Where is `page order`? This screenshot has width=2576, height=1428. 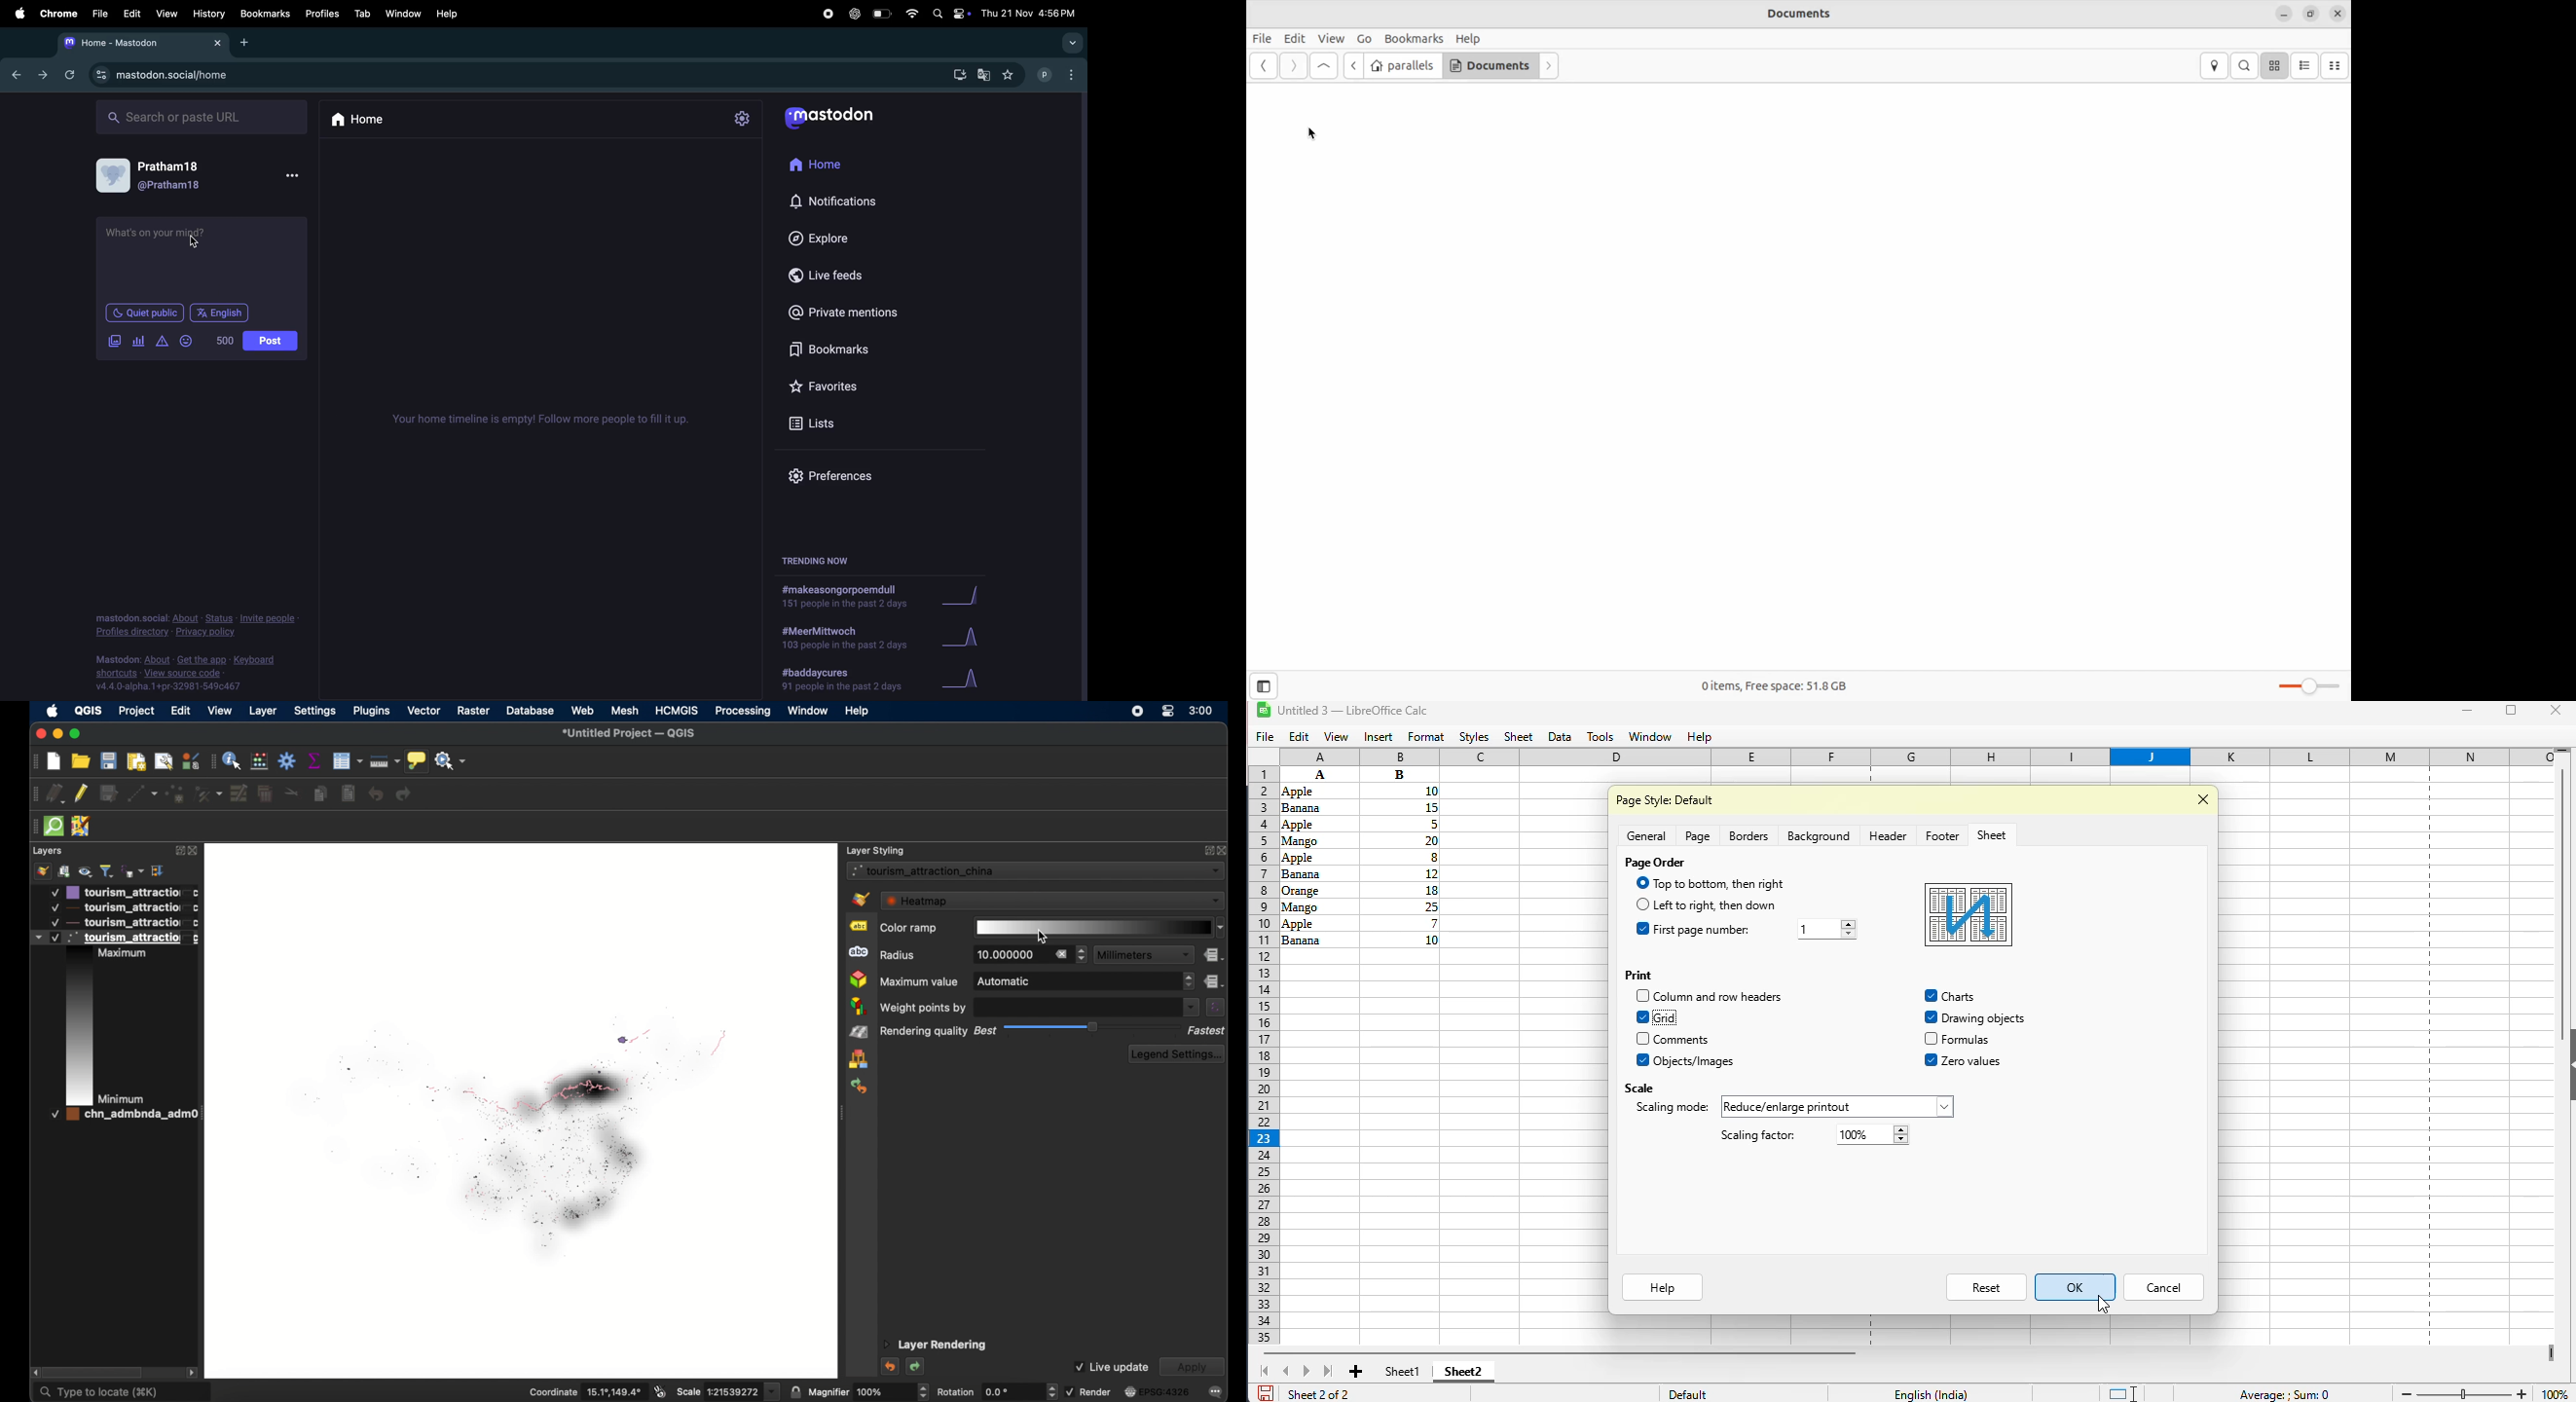 page order is located at coordinates (1655, 863).